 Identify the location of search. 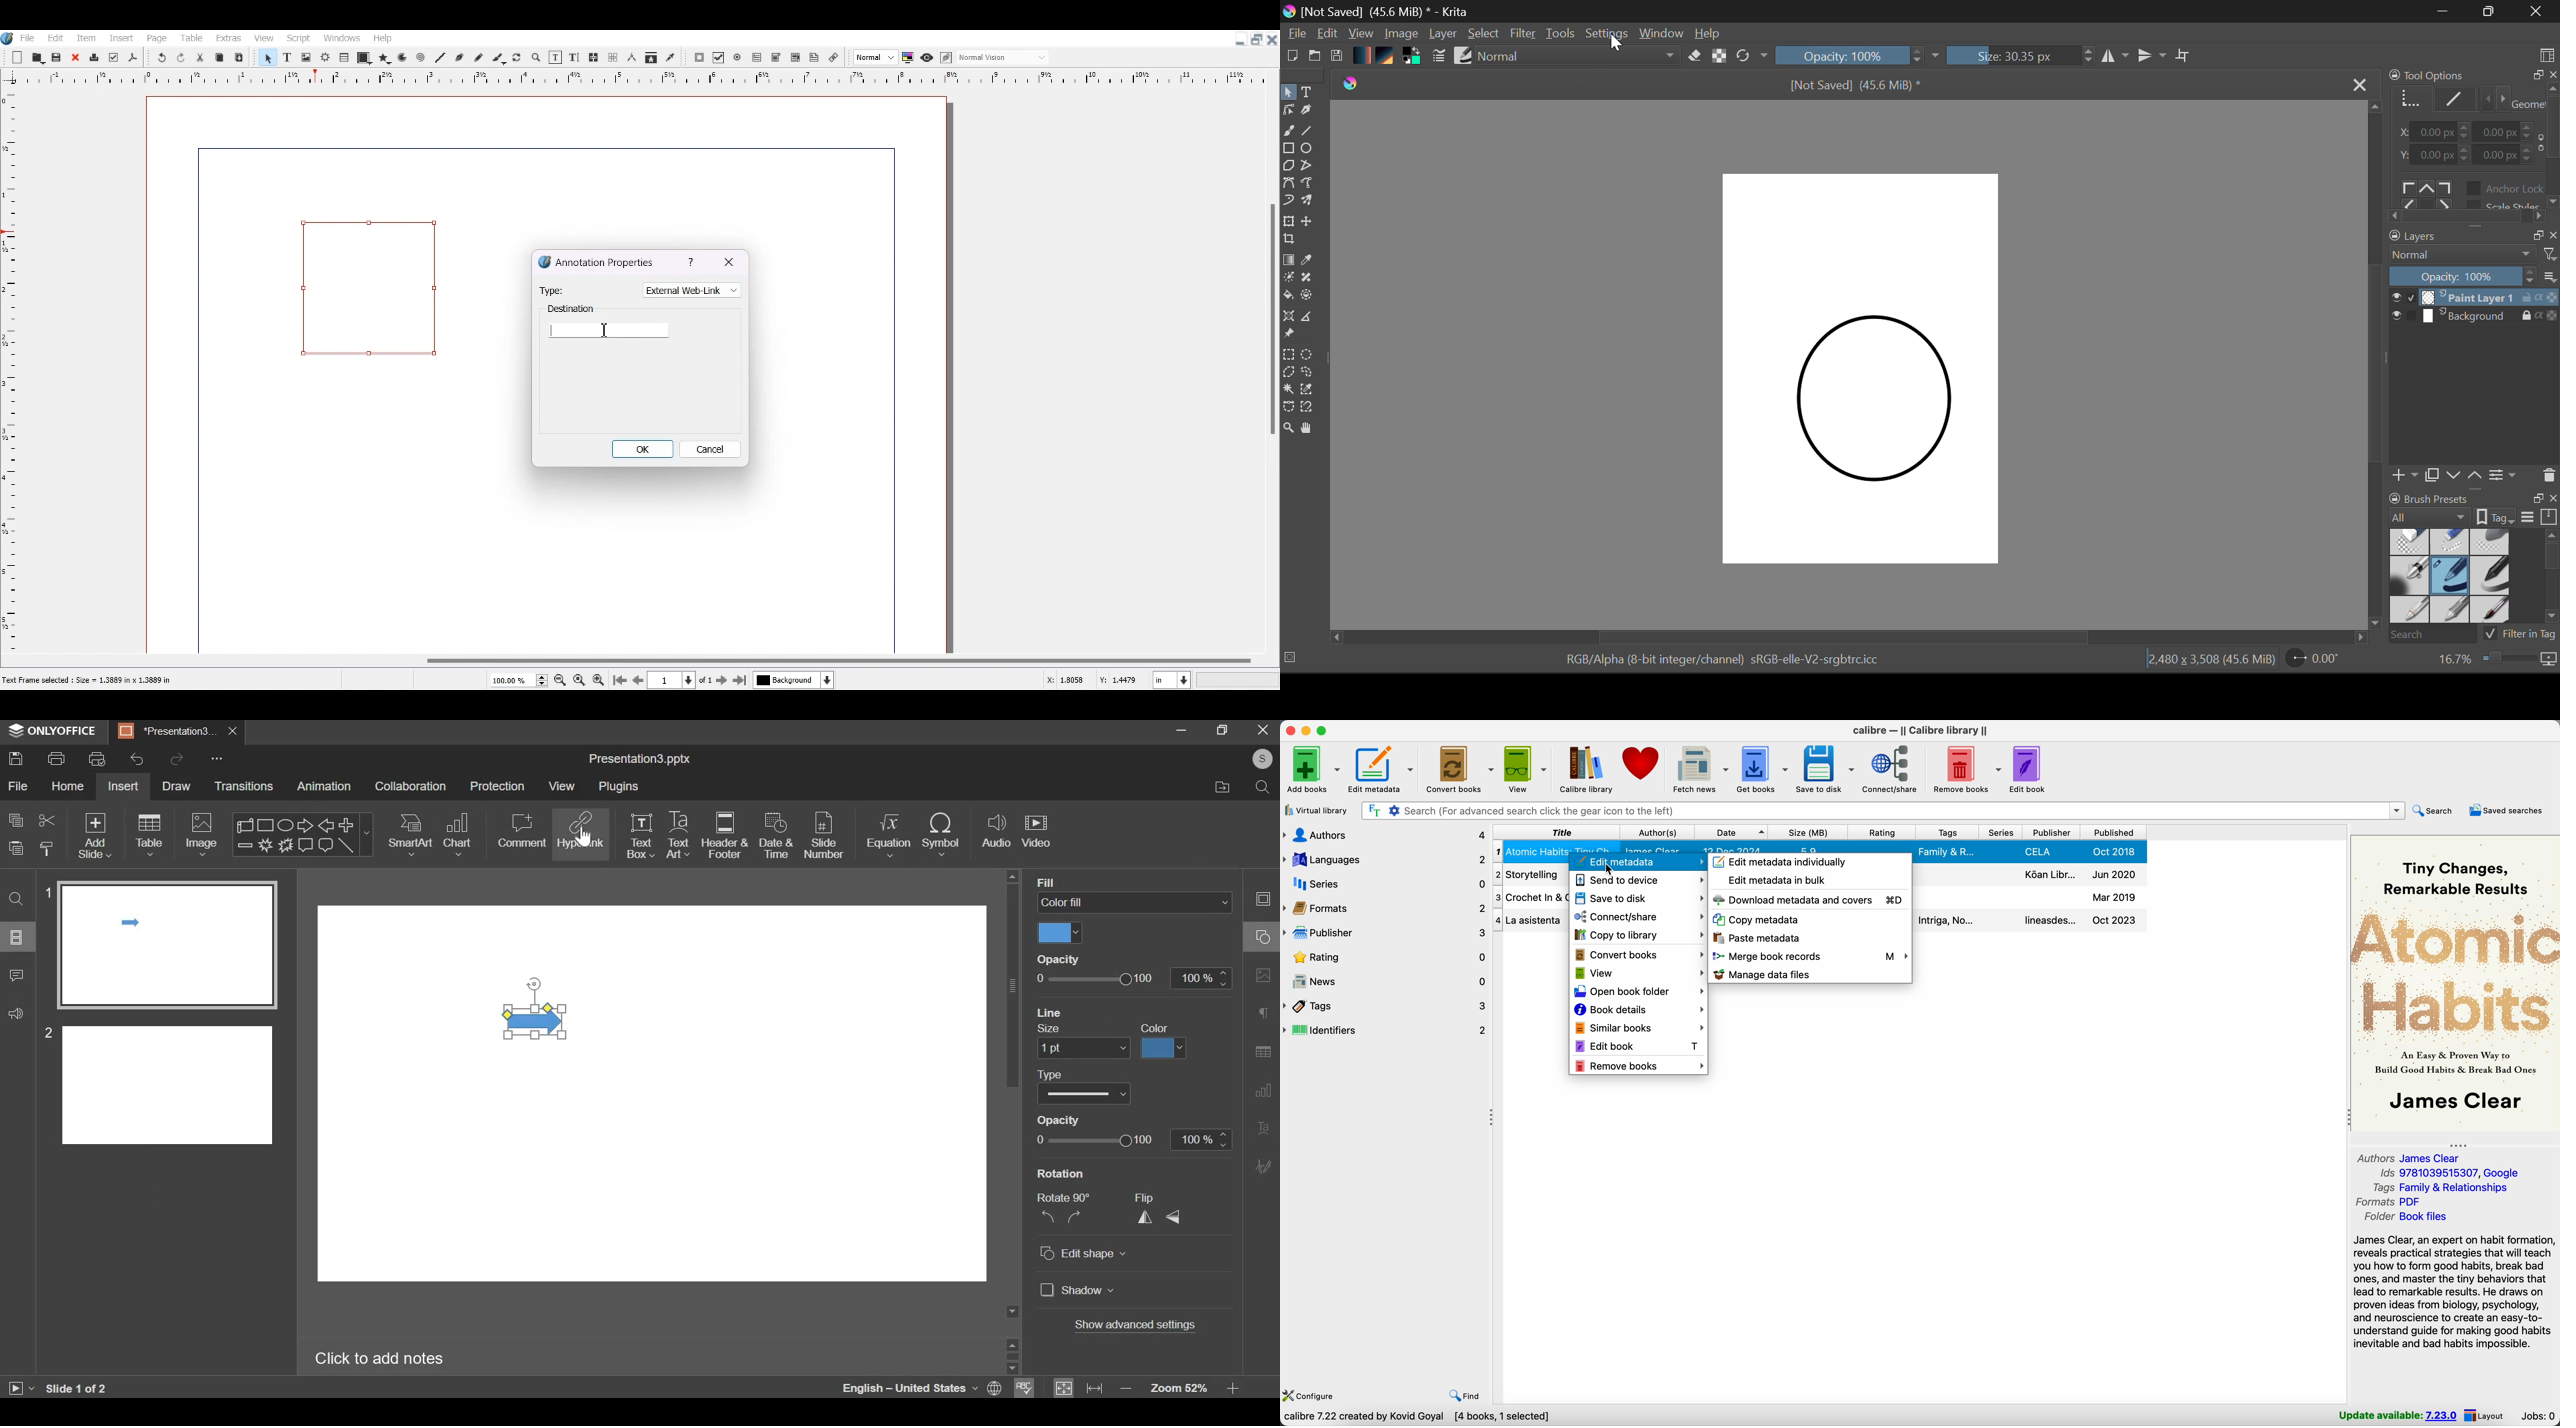
(1265, 790).